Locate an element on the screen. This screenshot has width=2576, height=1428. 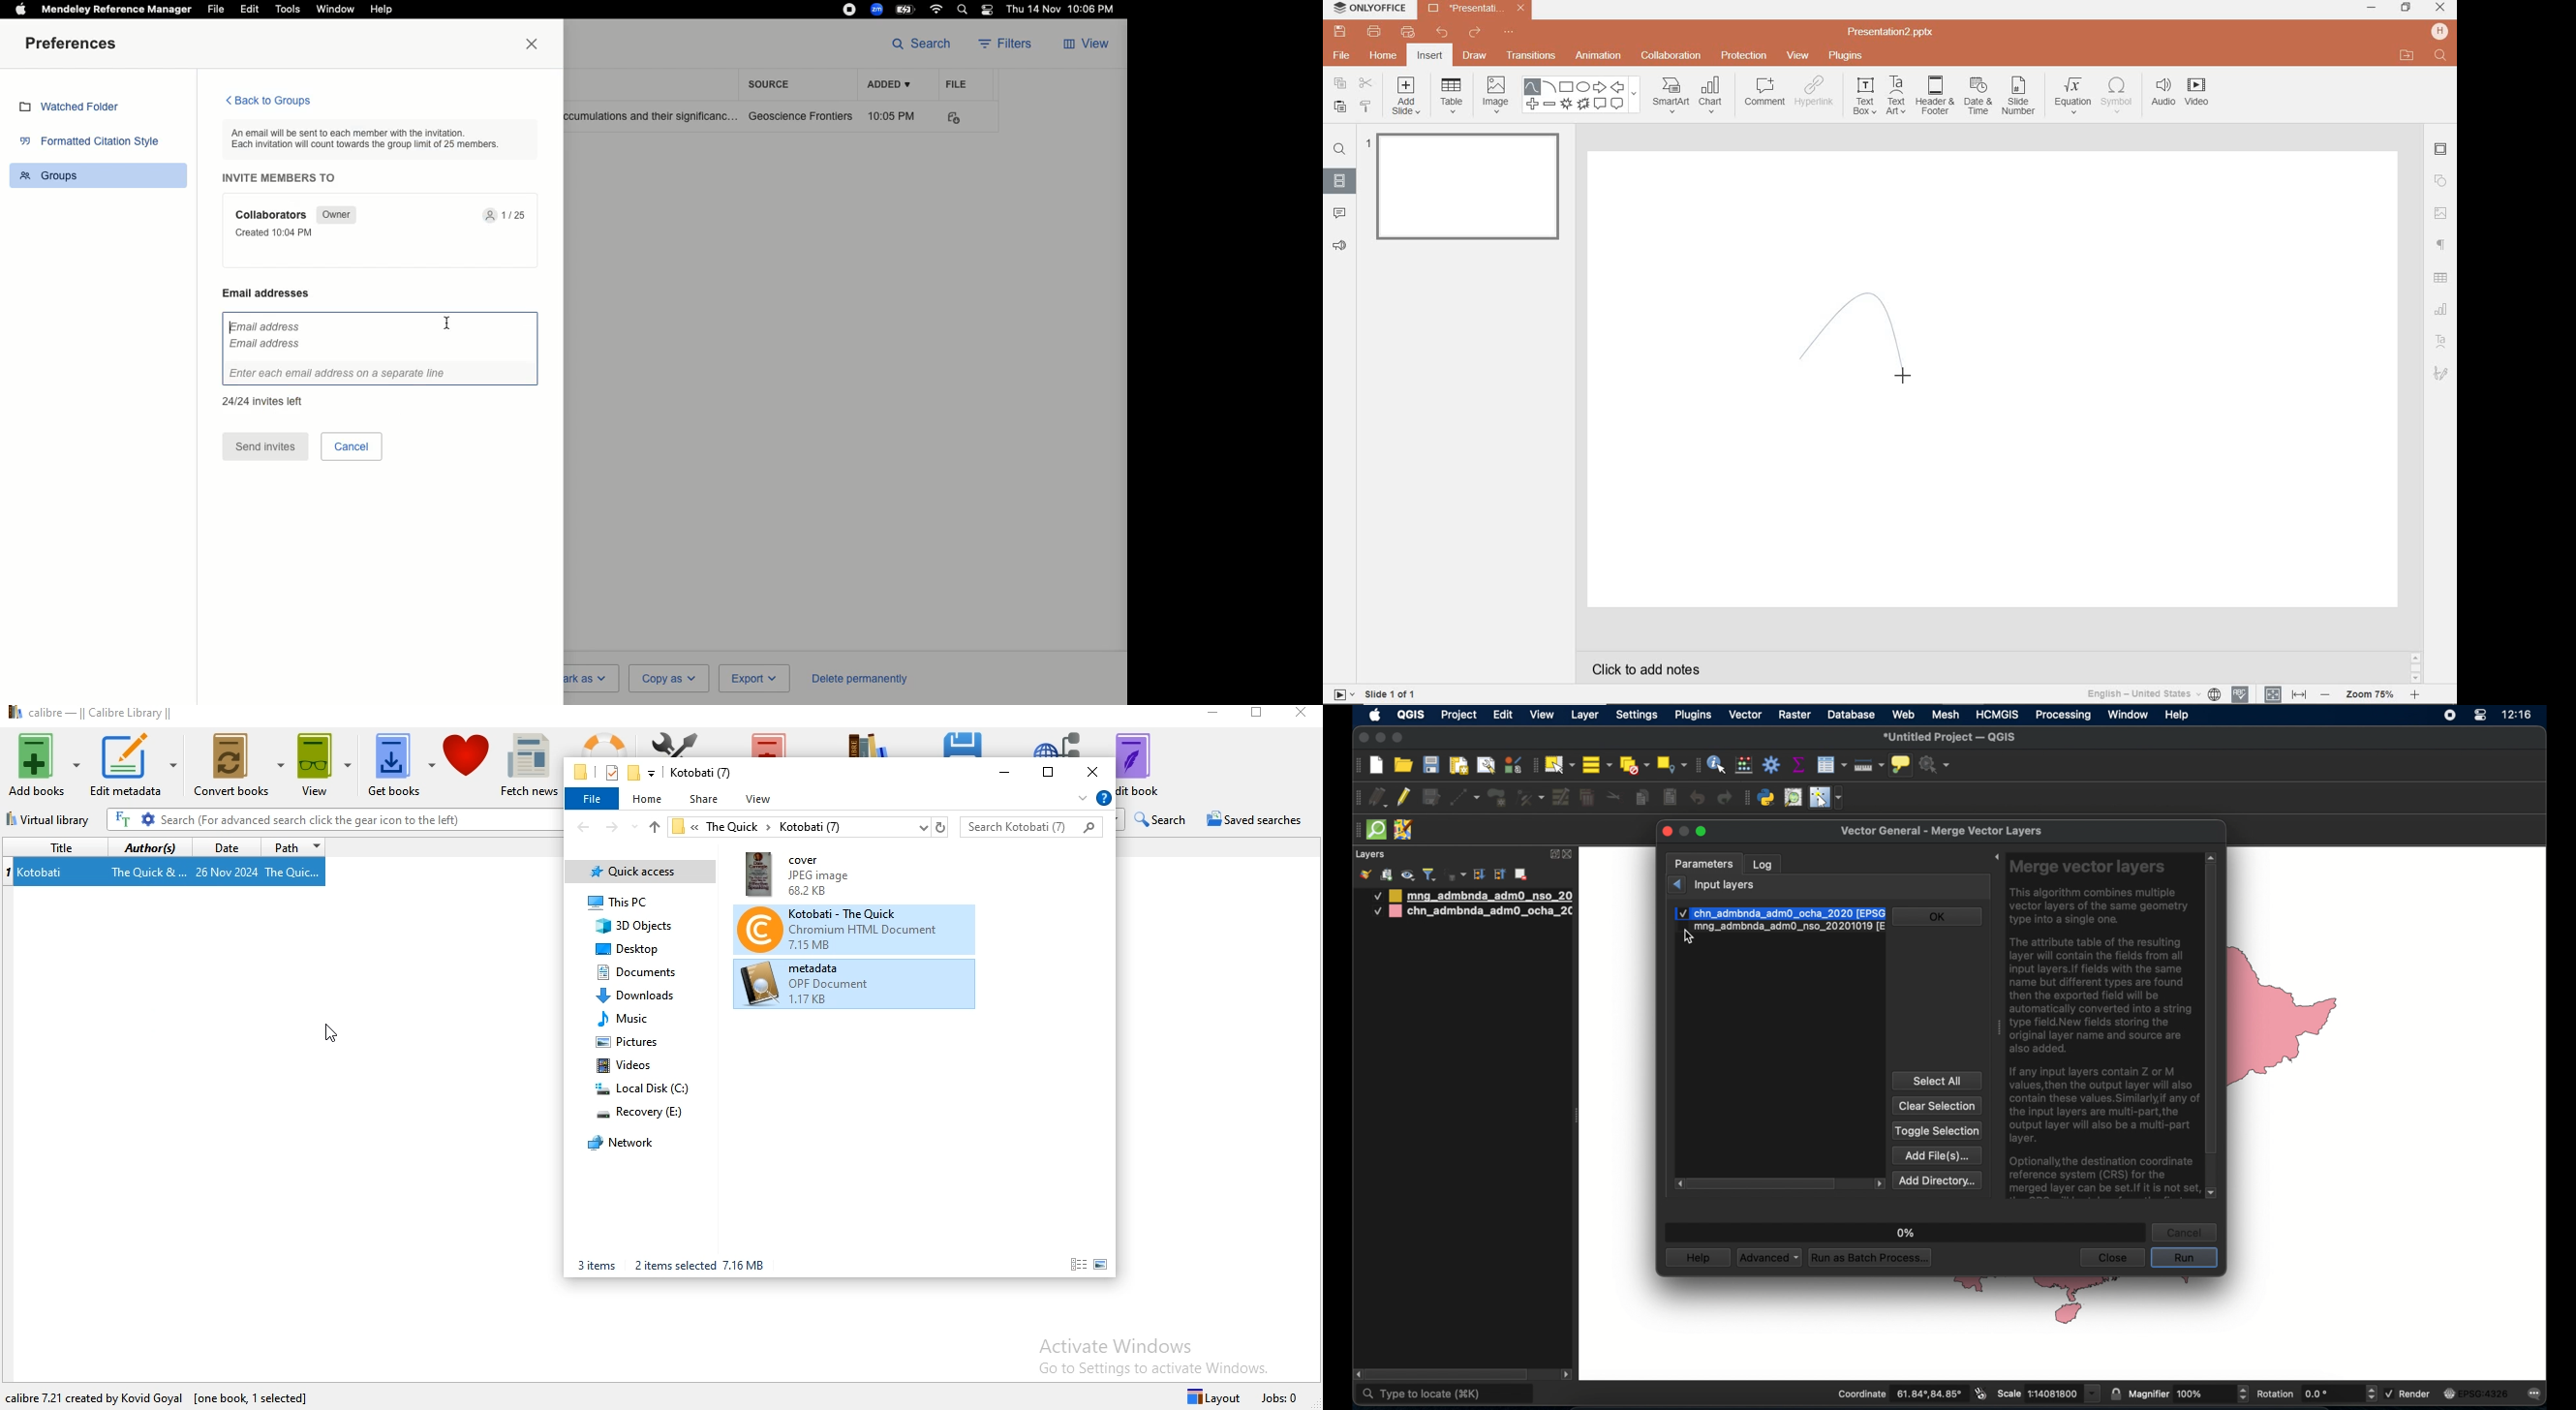
File is located at coordinates (216, 9).